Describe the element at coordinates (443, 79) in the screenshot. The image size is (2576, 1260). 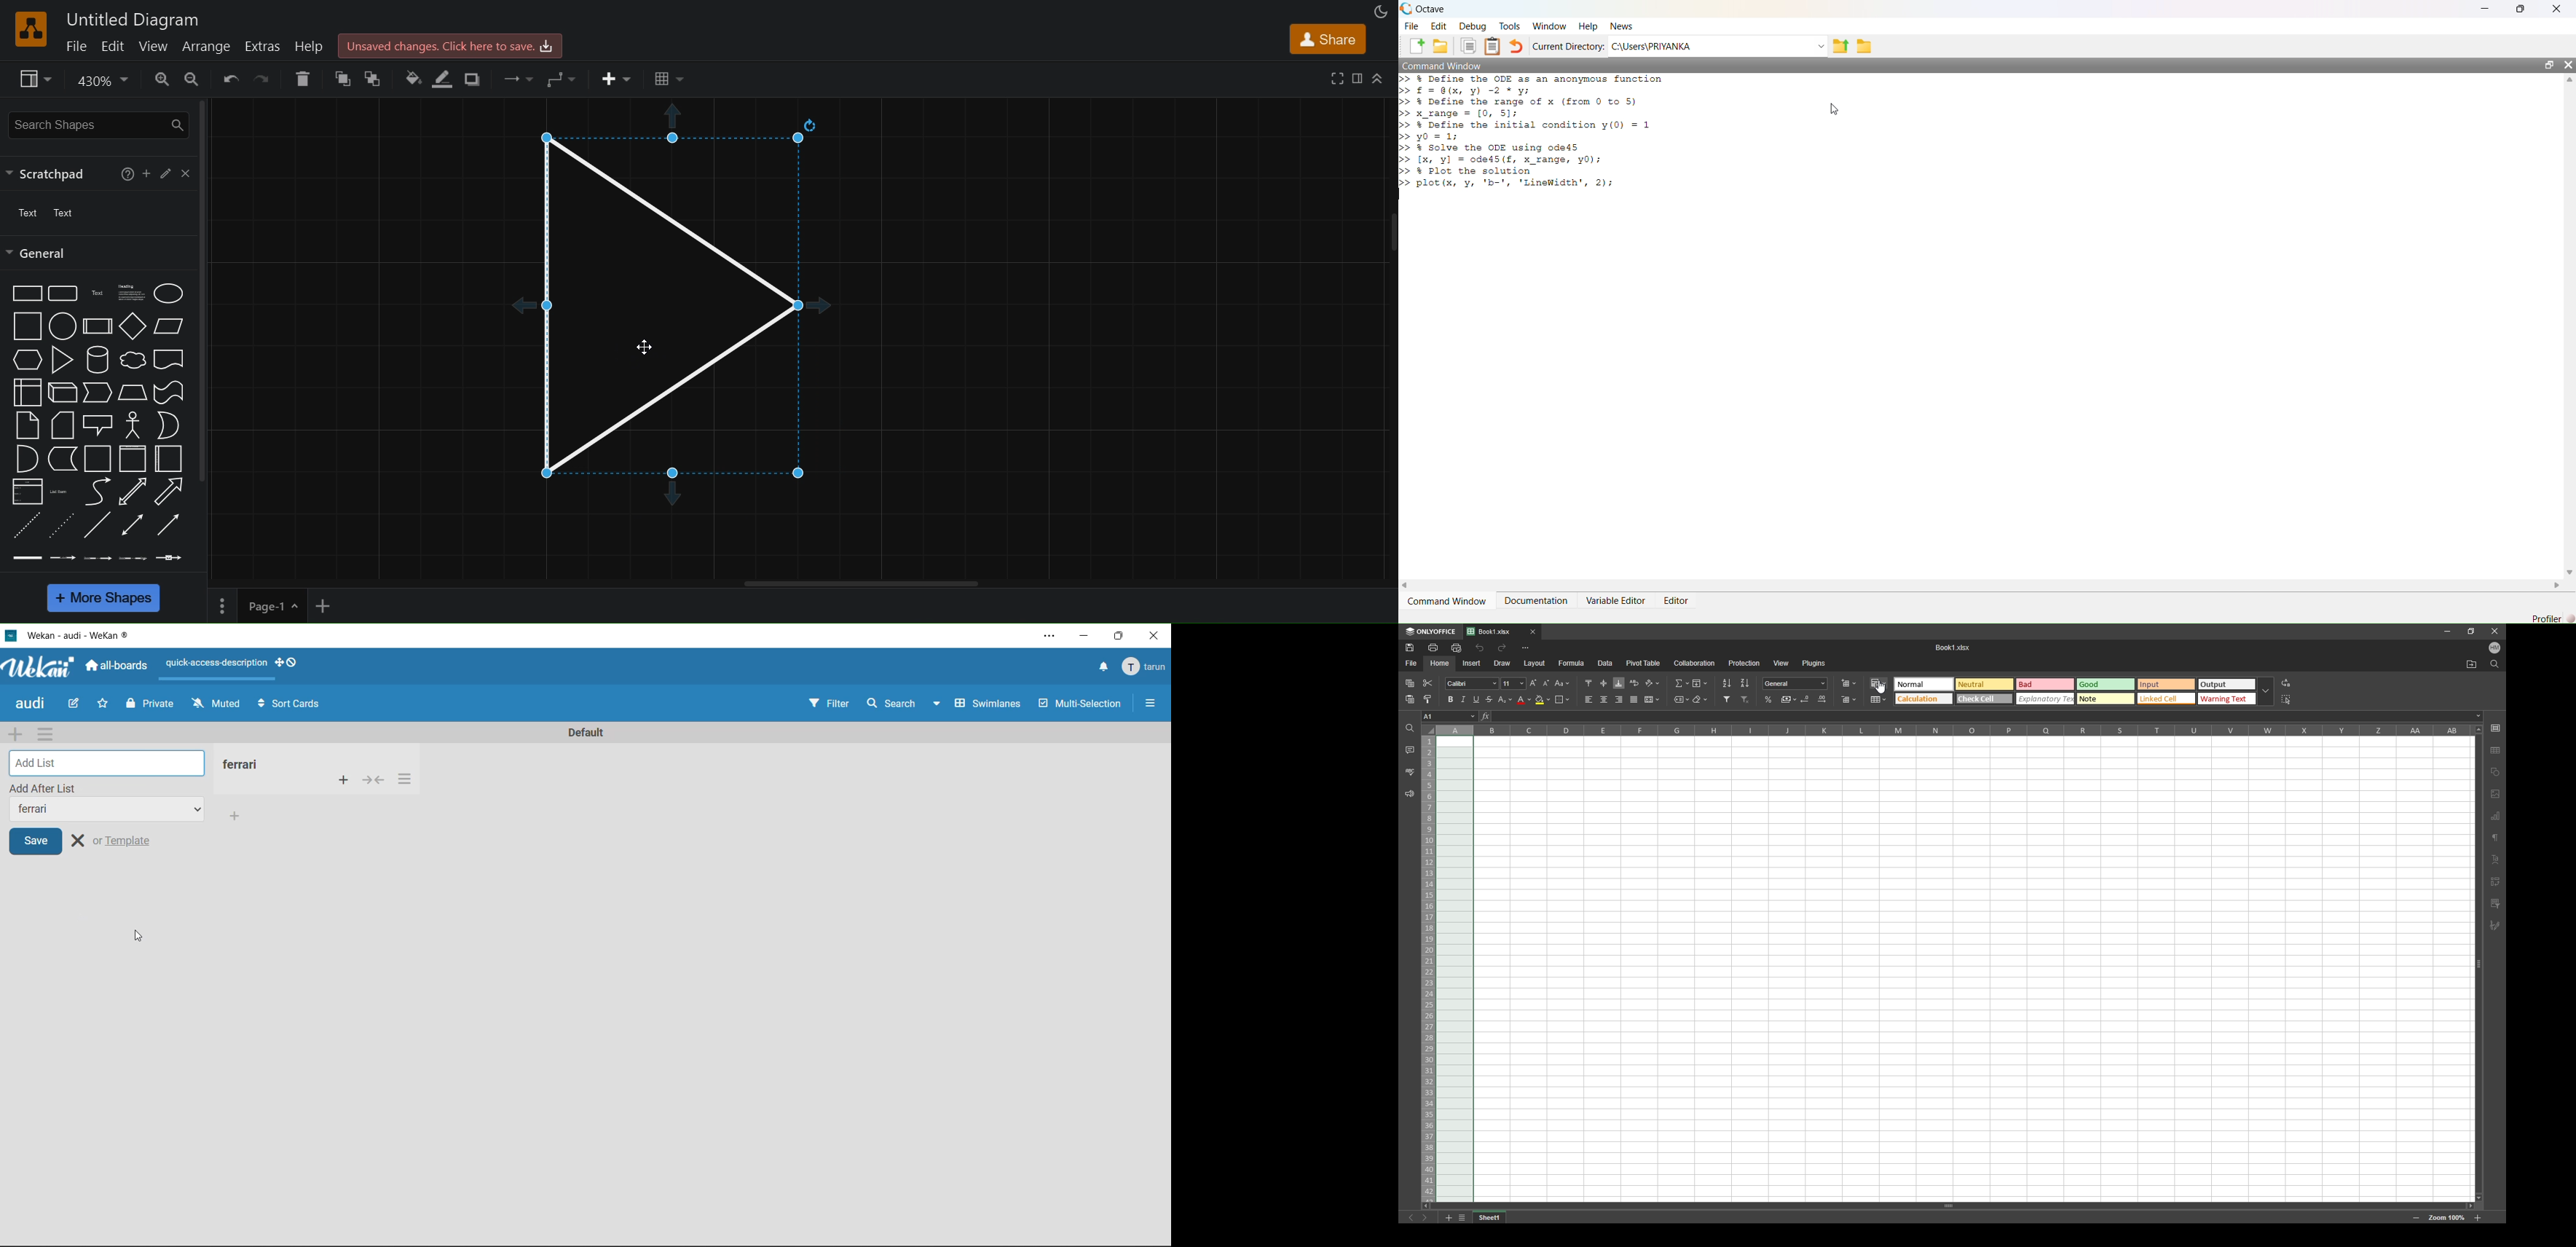
I see `line color` at that location.